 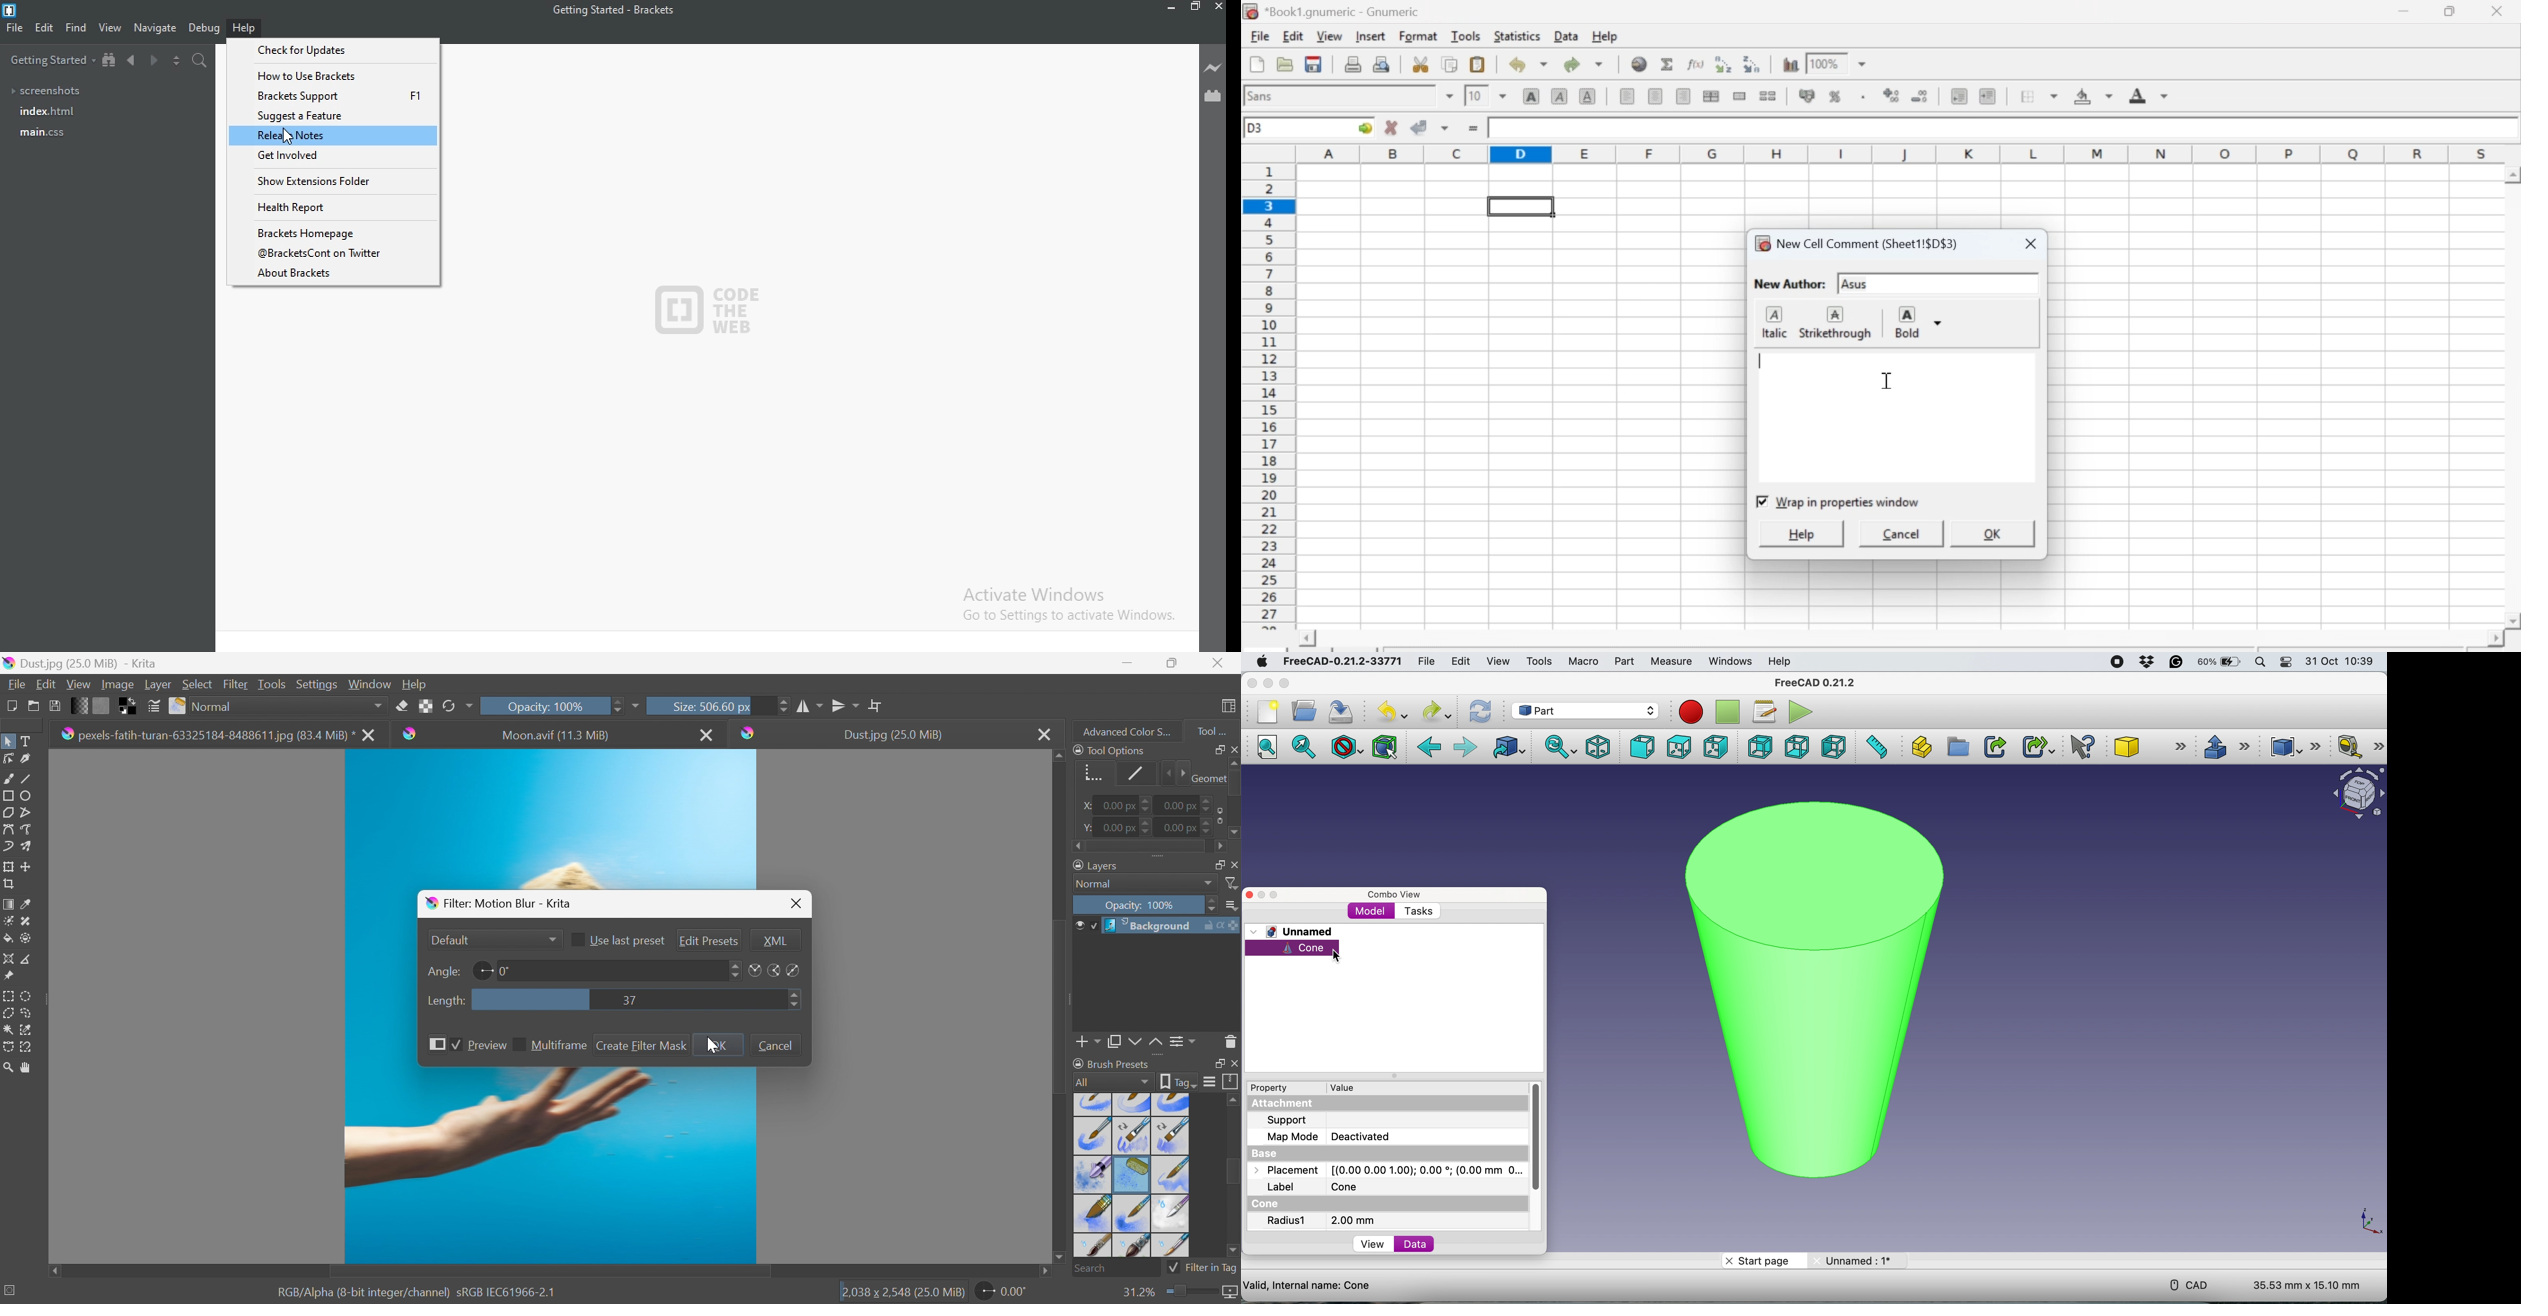 I want to click on Restore Down, so click(x=1173, y=663).